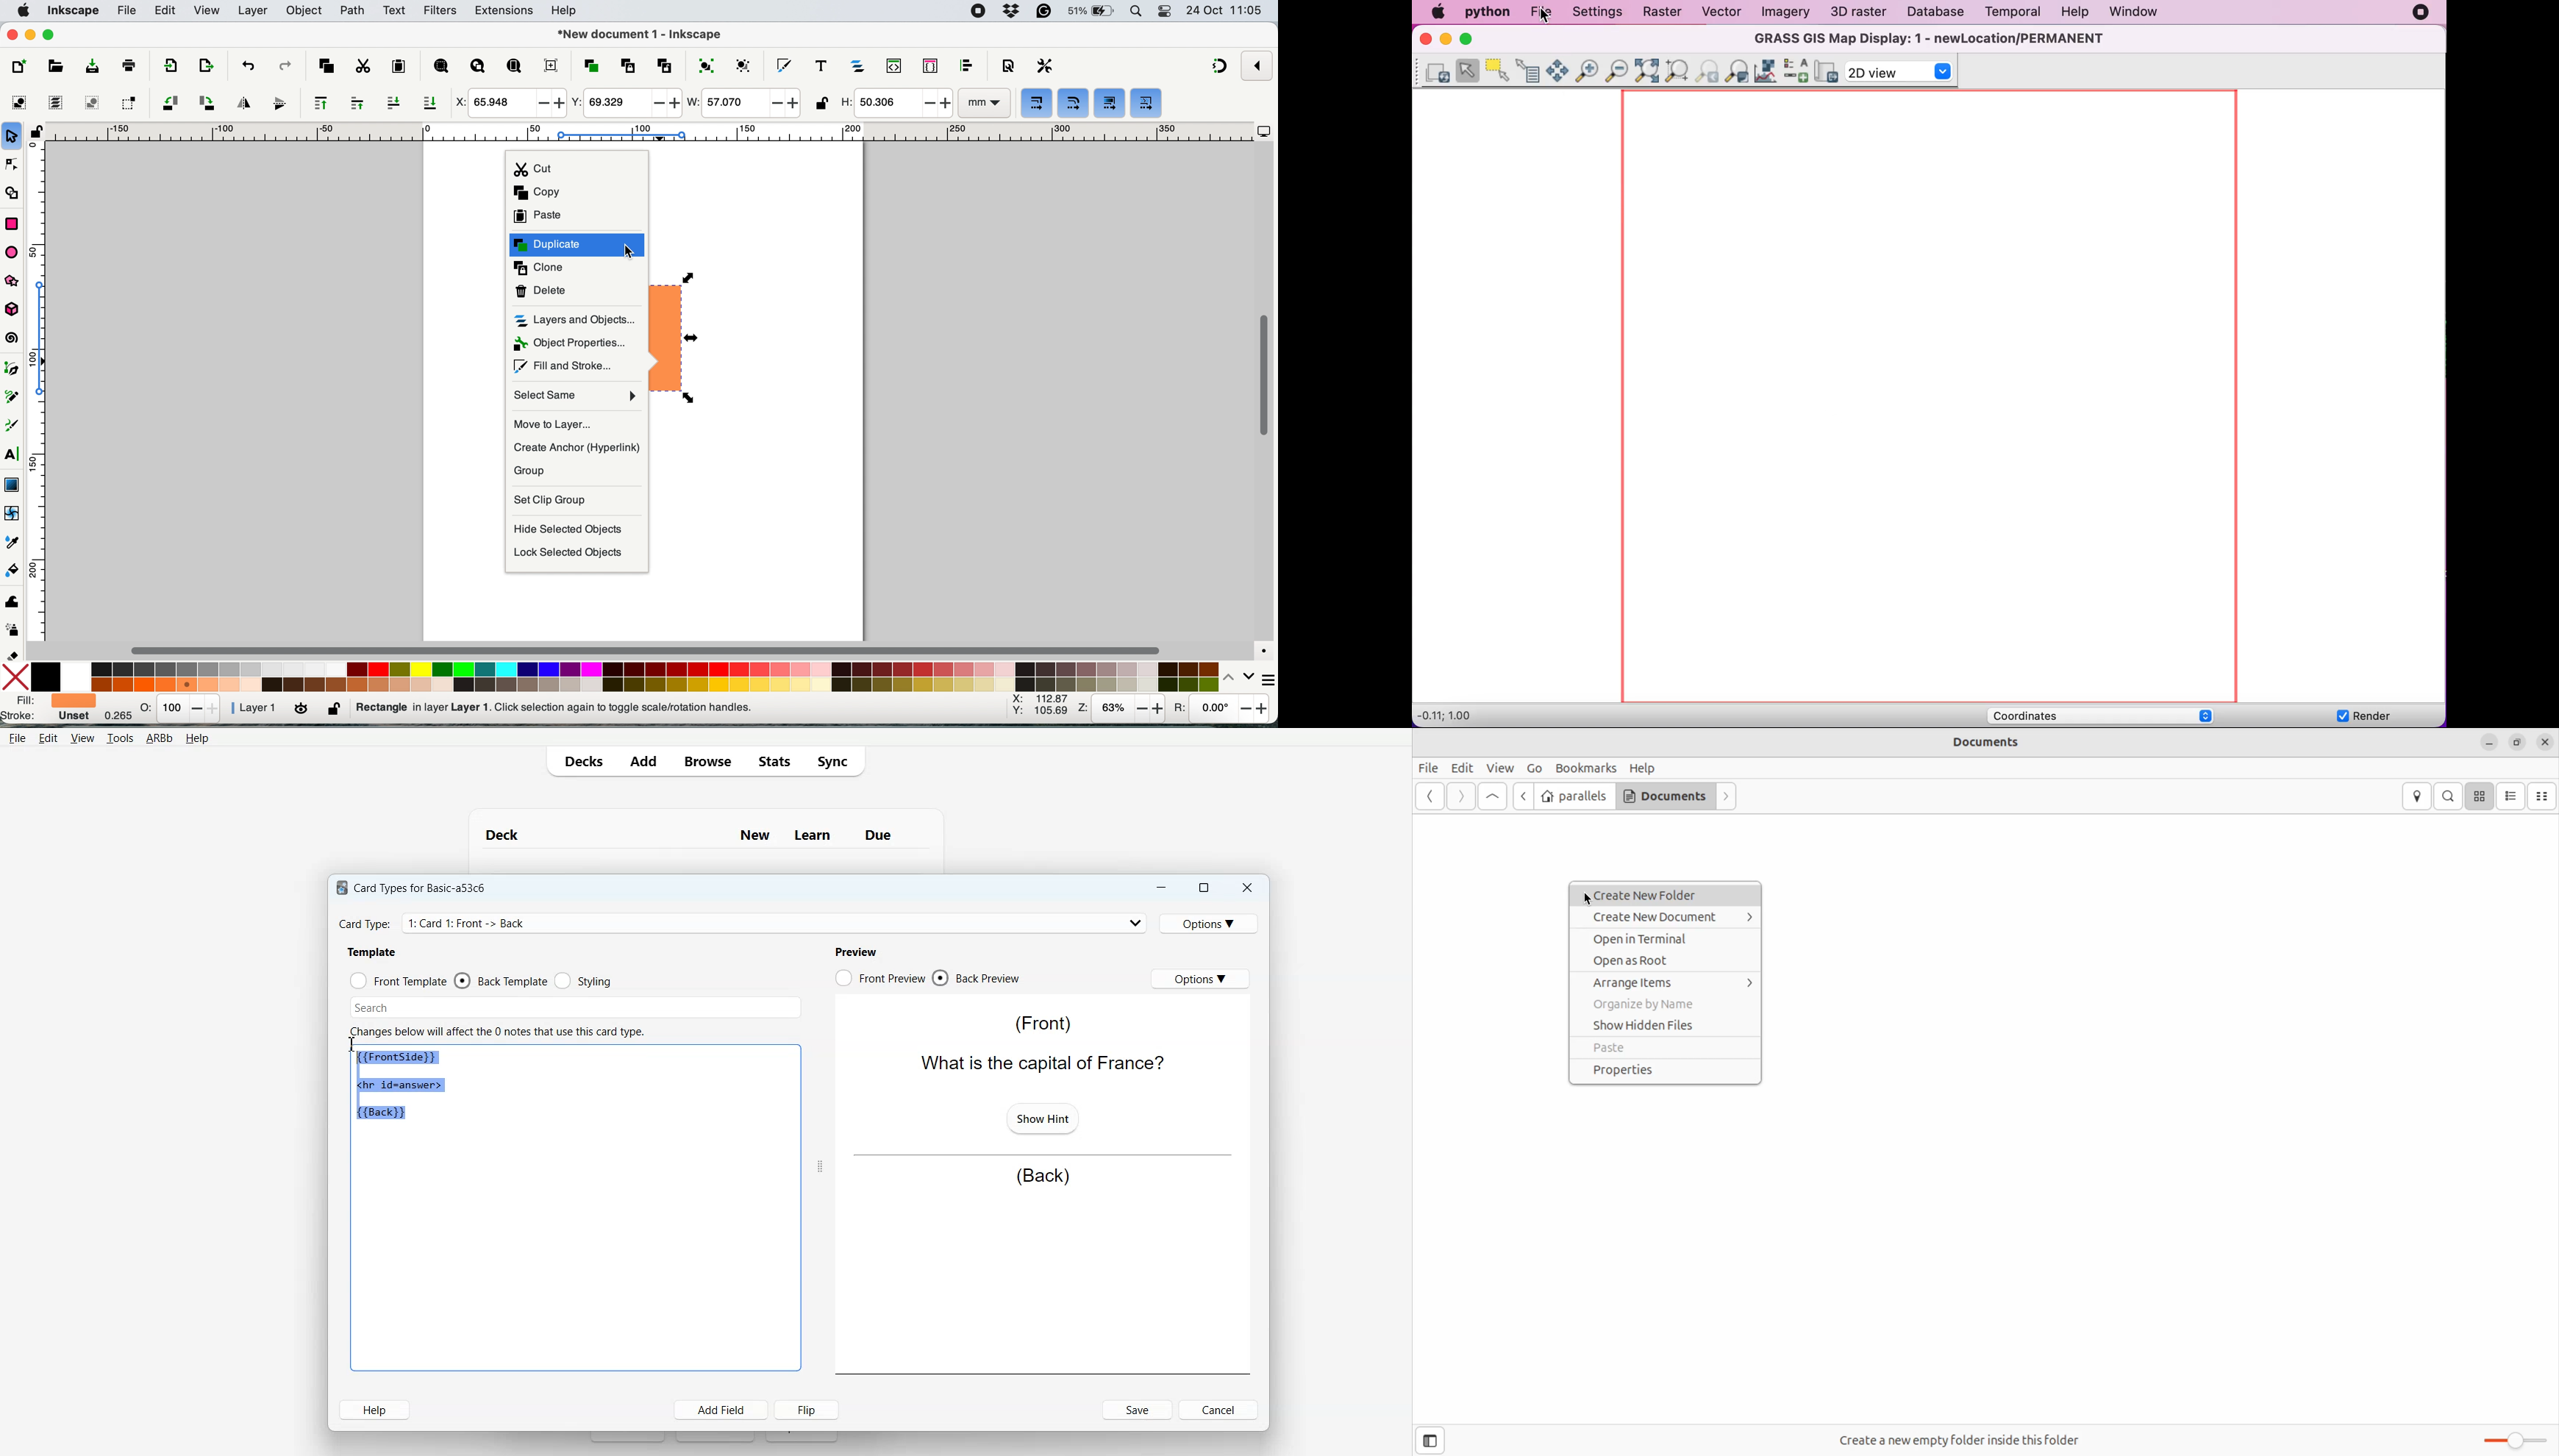 Image resolution: width=2576 pixels, height=1456 pixels. I want to click on toggle current layer visibility, so click(302, 709).